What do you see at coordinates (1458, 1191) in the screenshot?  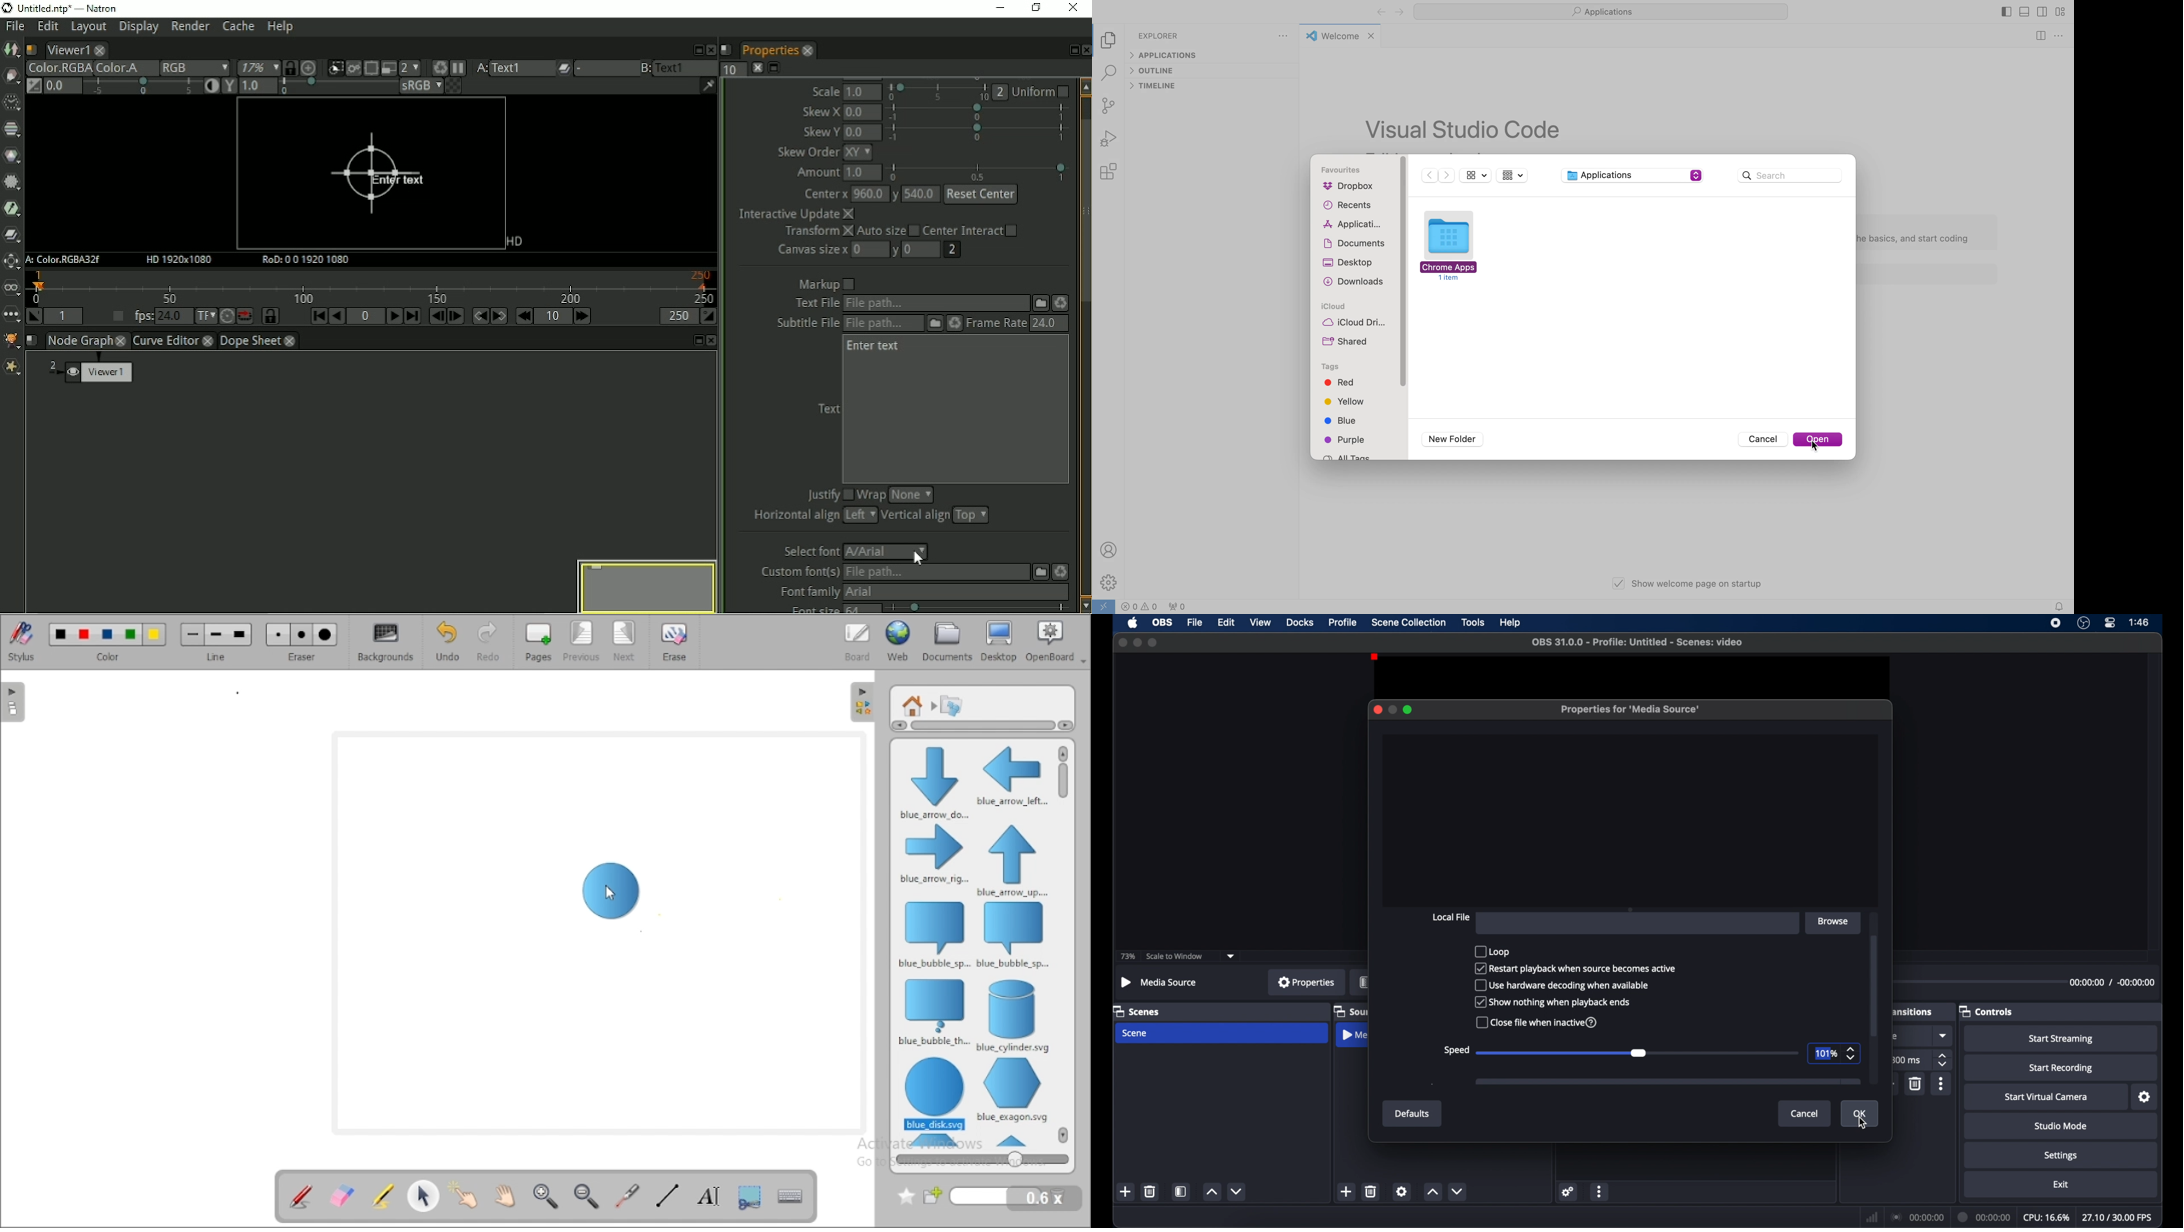 I see `decrement` at bounding box center [1458, 1191].